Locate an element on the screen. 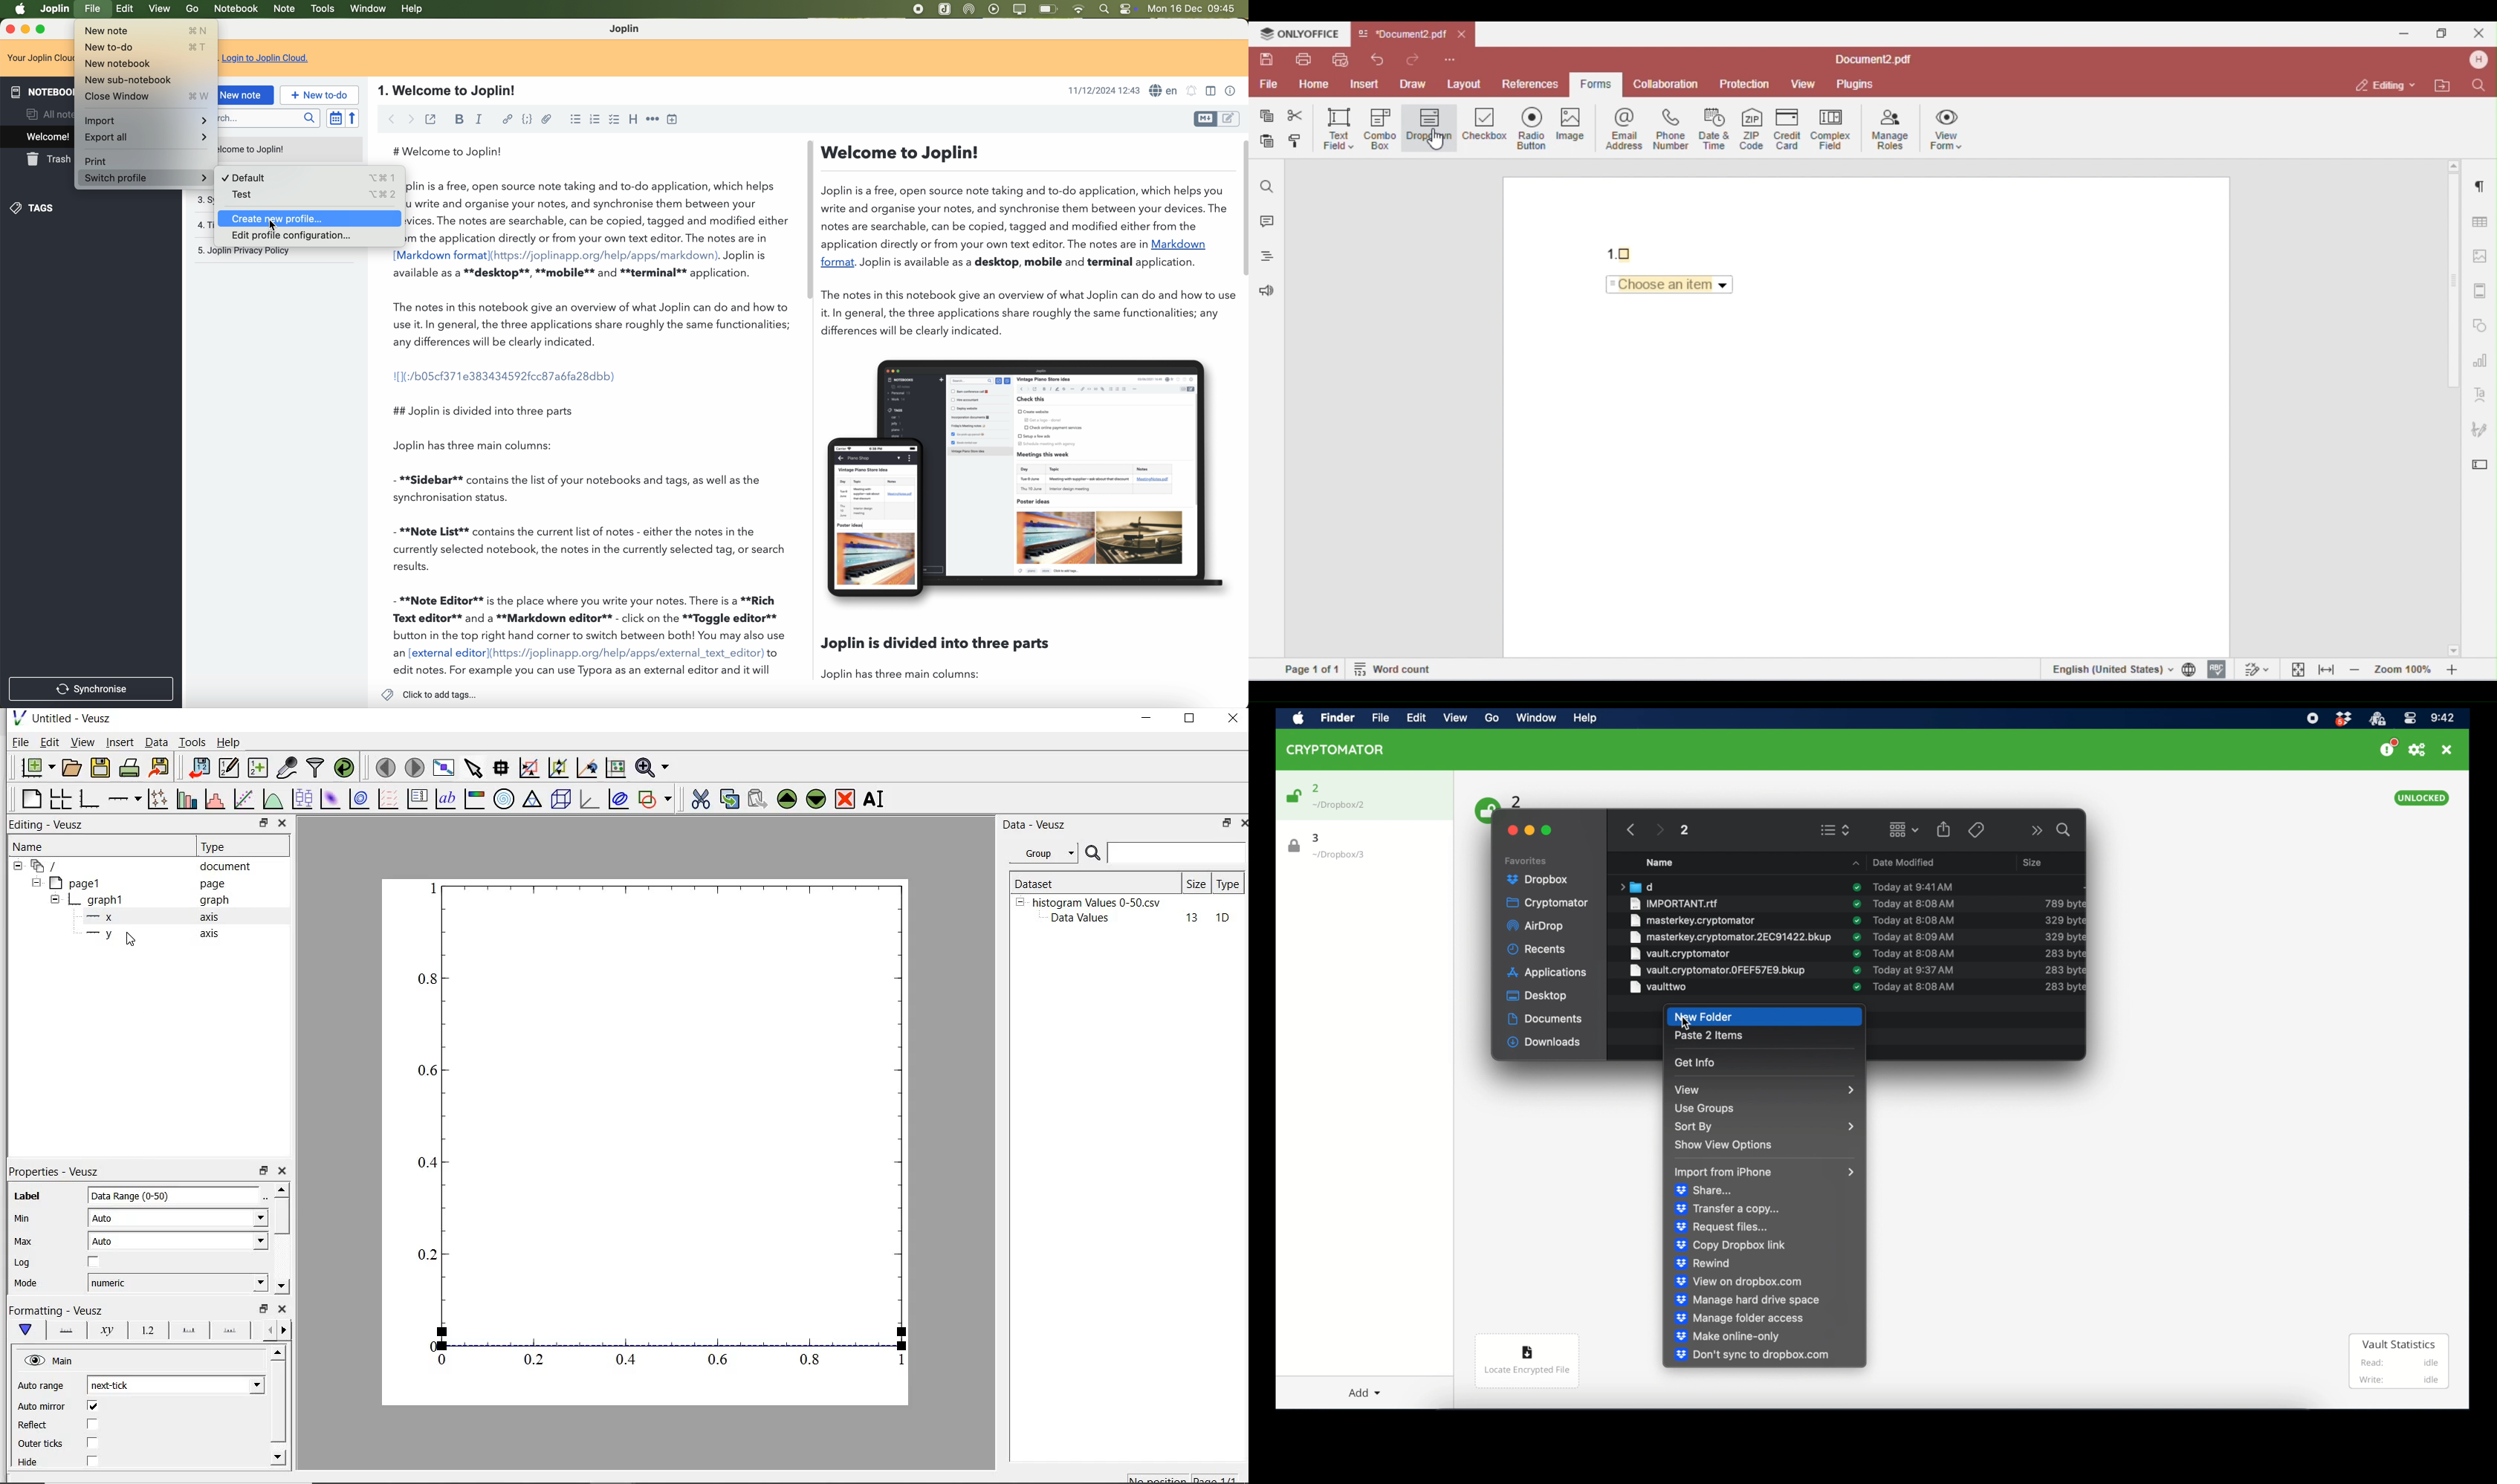 This screenshot has height=1484, width=2520. location is located at coordinates (1340, 805).